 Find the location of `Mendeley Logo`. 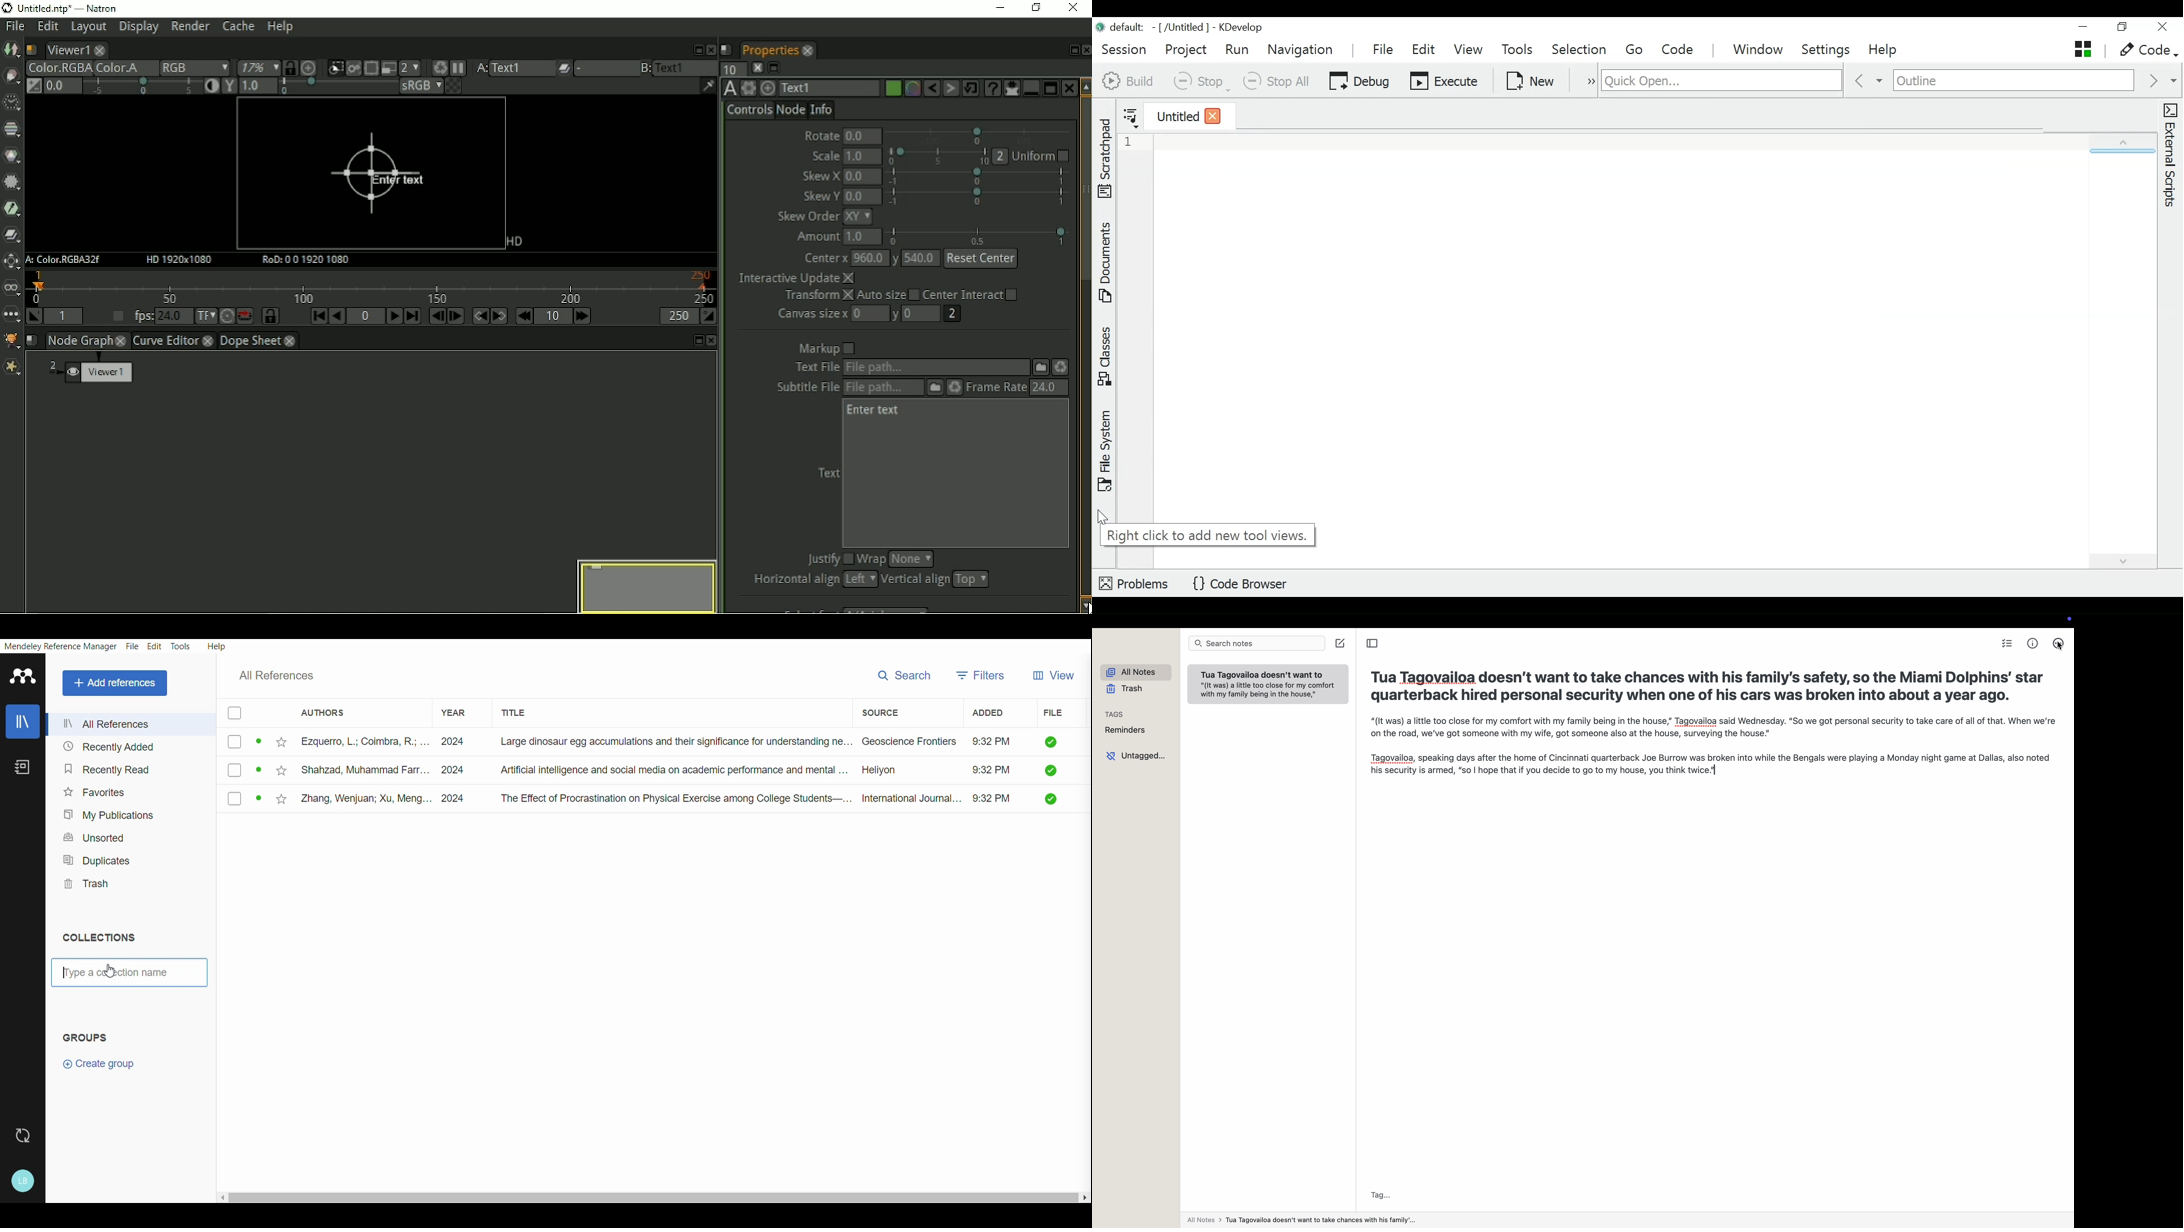

Mendeley Logo is located at coordinates (23, 675).